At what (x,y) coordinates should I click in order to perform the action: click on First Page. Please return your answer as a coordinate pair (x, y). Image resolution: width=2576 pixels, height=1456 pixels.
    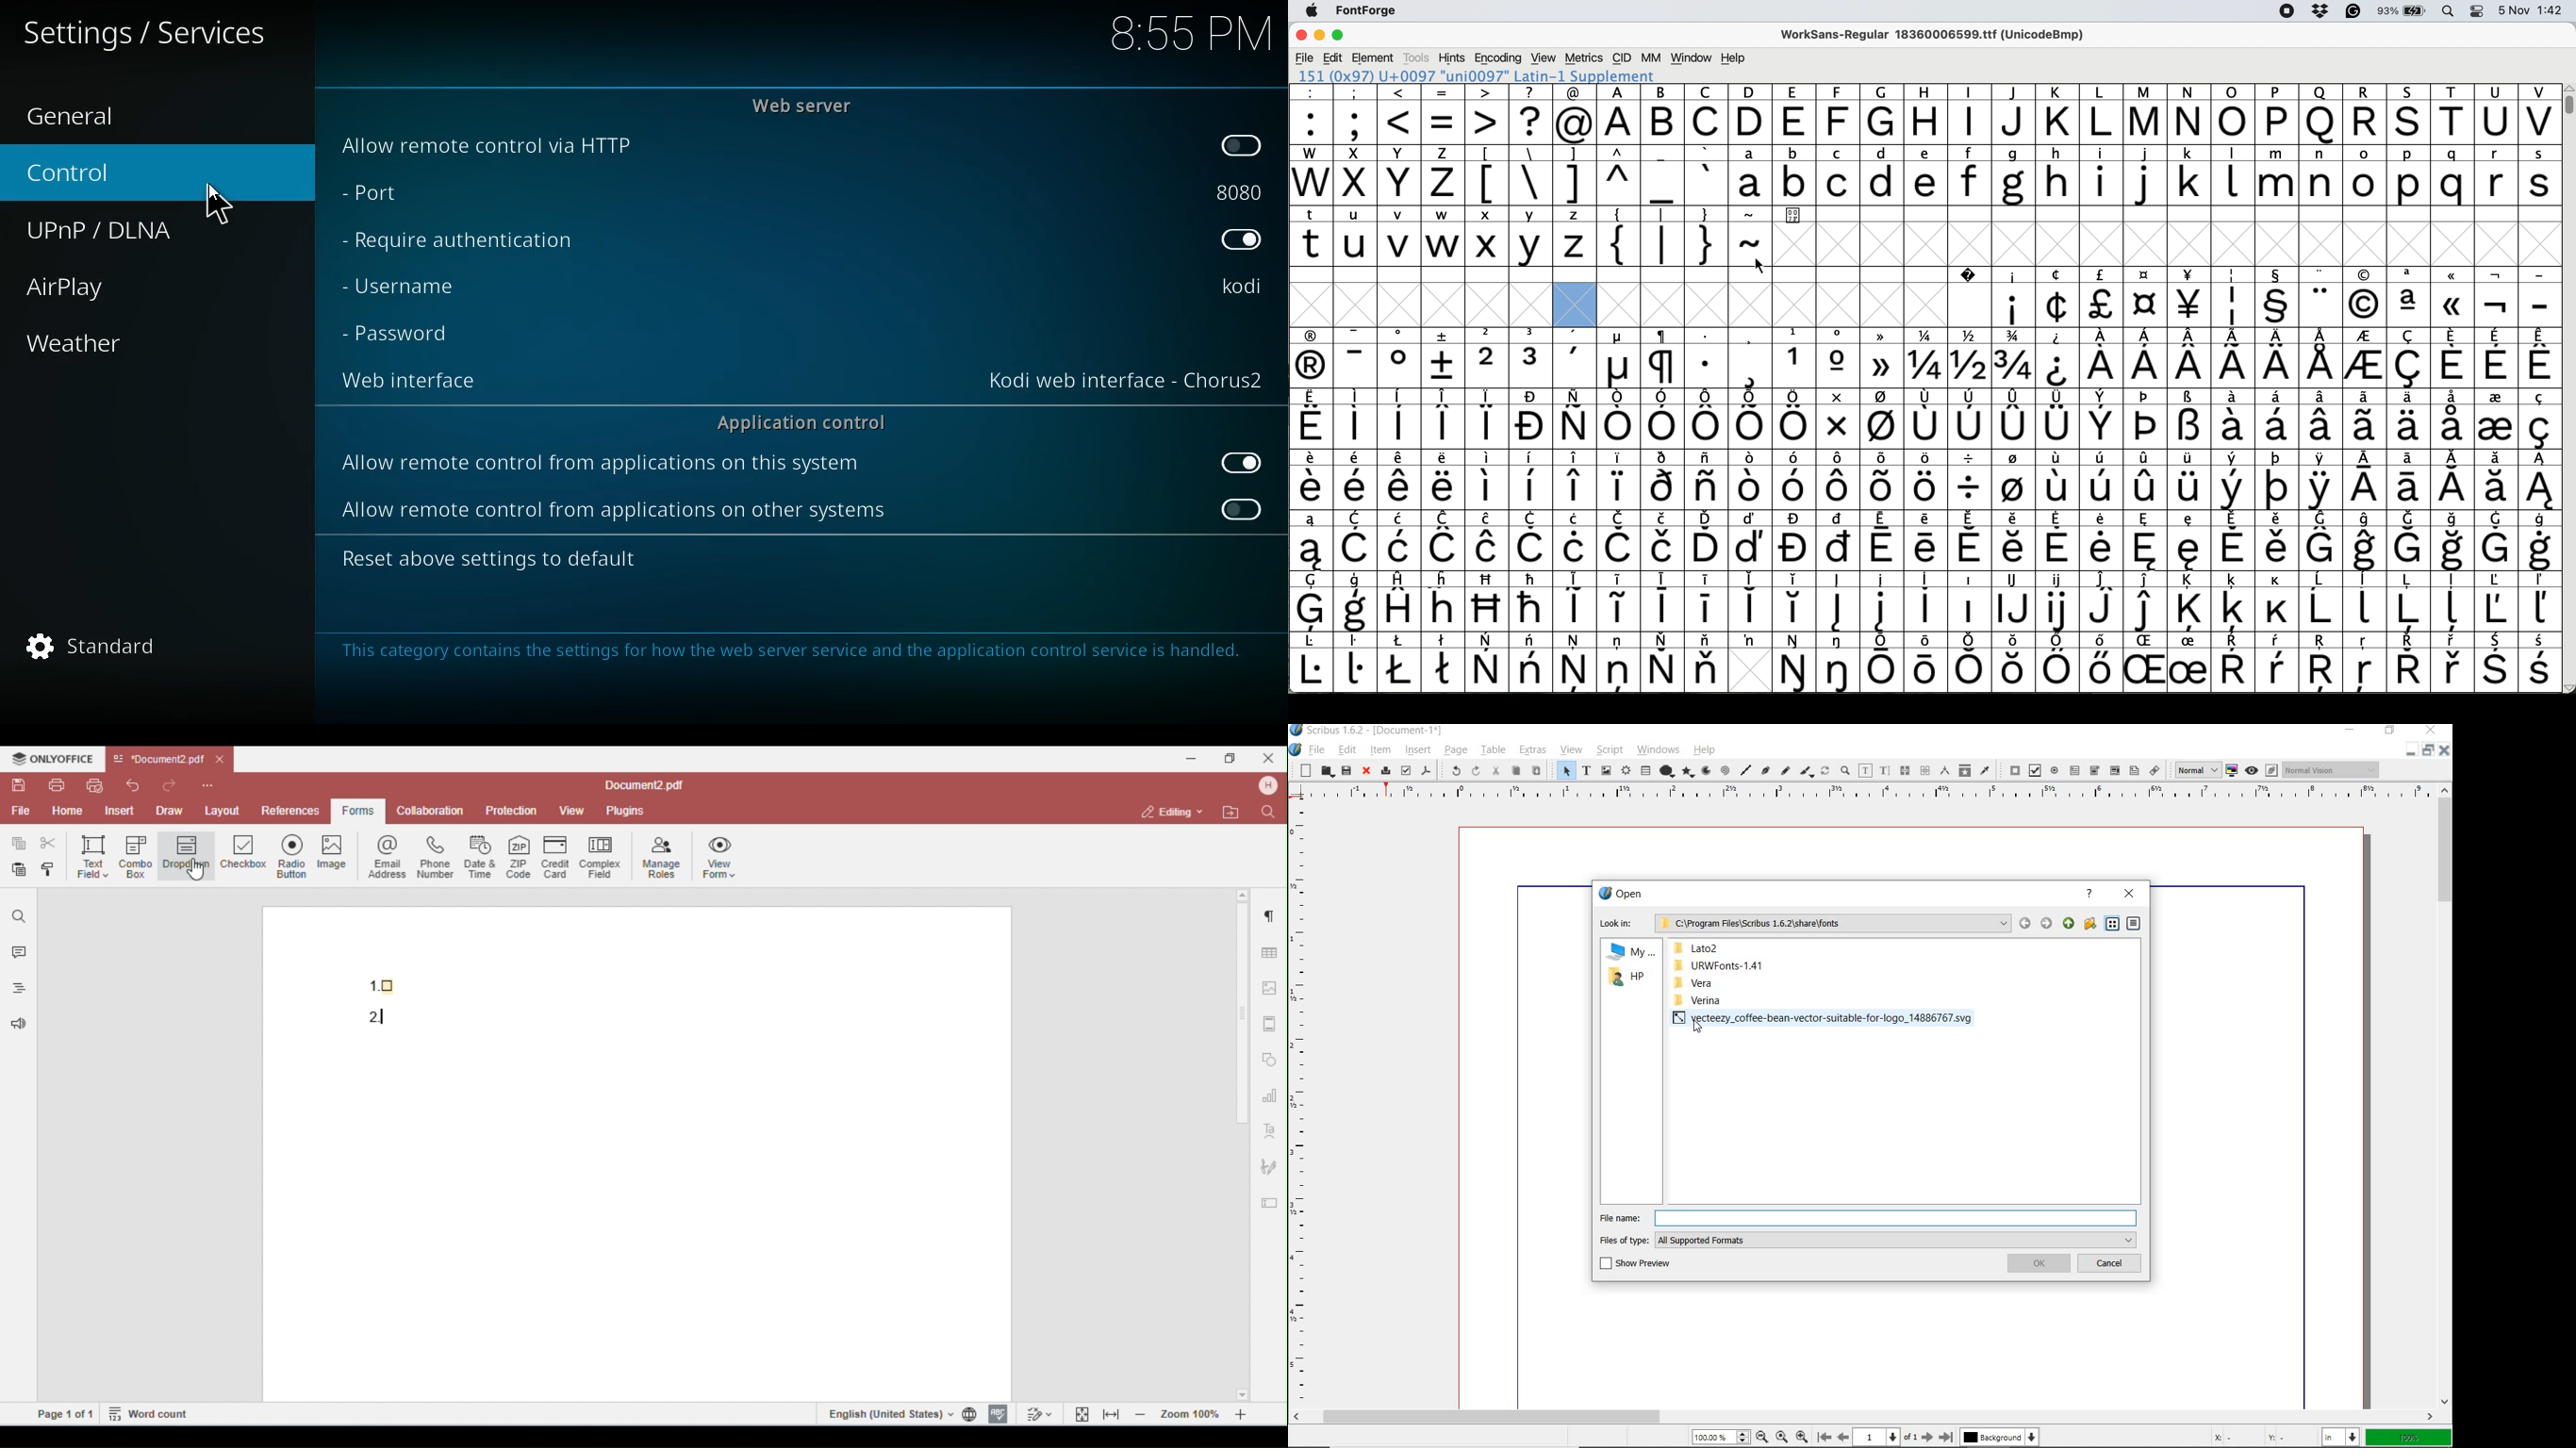
    Looking at the image, I should click on (1824, 1436).